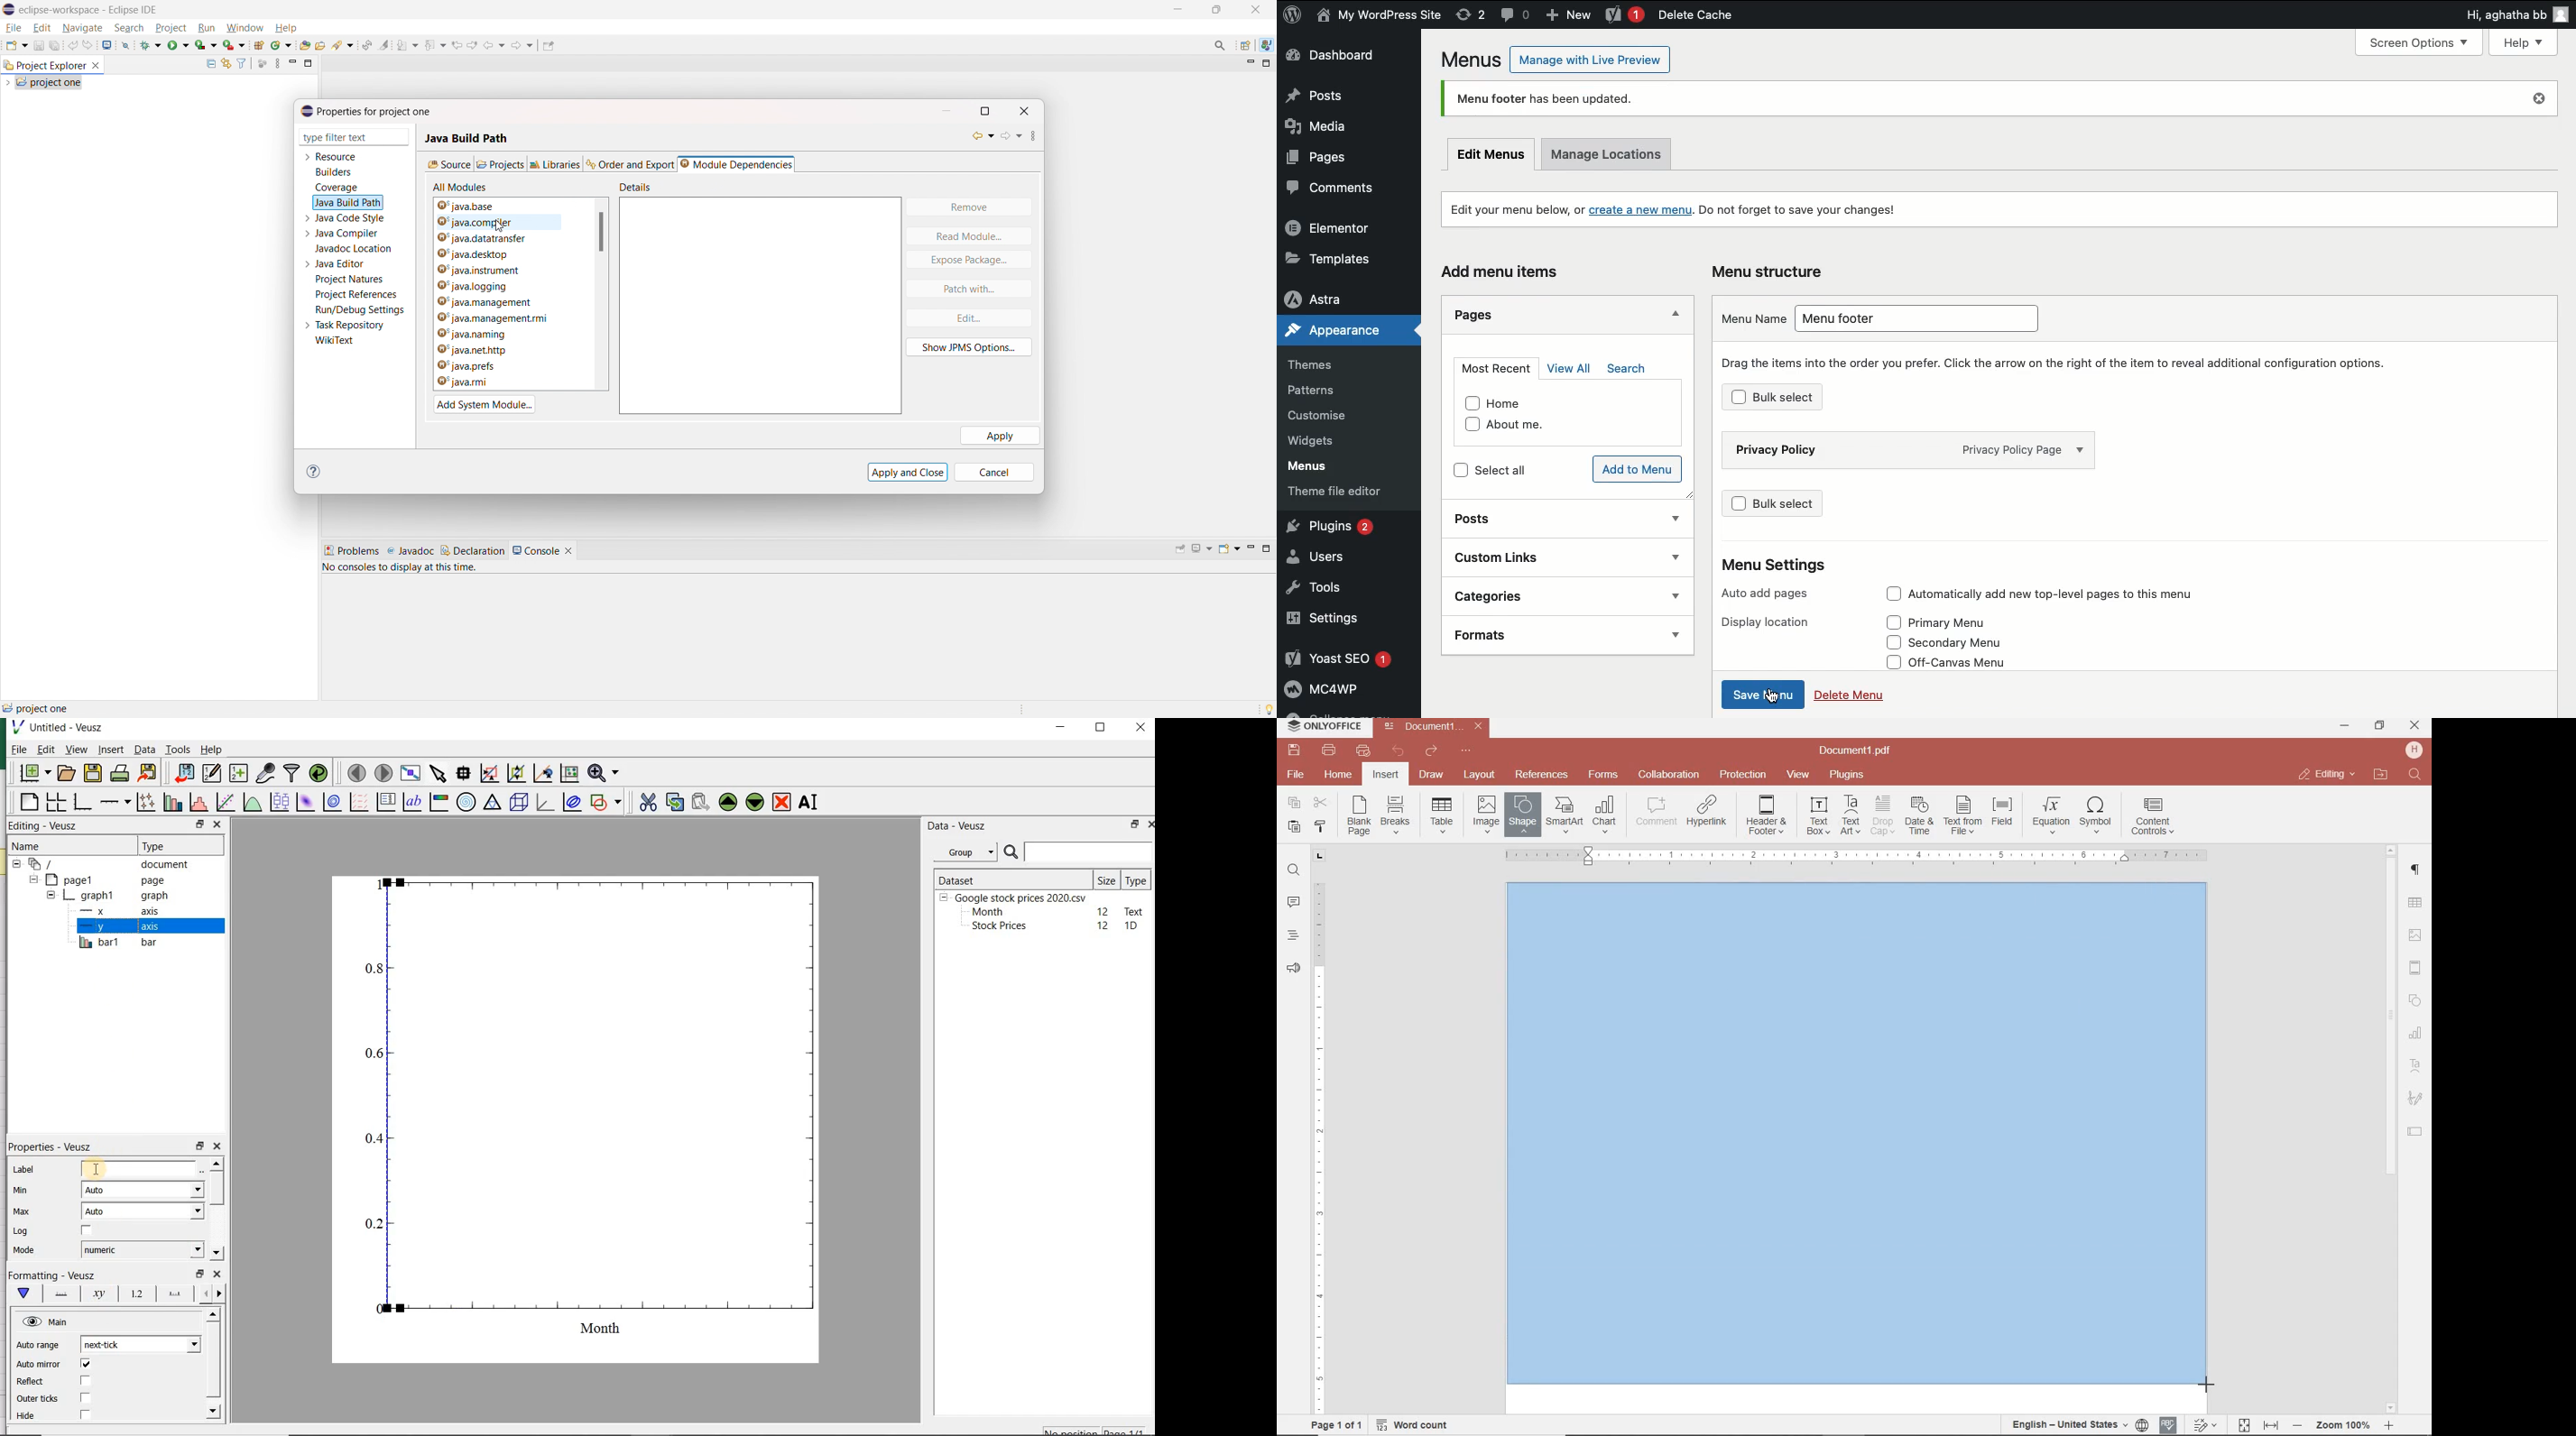 The height and width of the screenshot is (1456, 2576). Describe the element at coordinates (1744, 775) in the screenshot. I see `protection` at that location.